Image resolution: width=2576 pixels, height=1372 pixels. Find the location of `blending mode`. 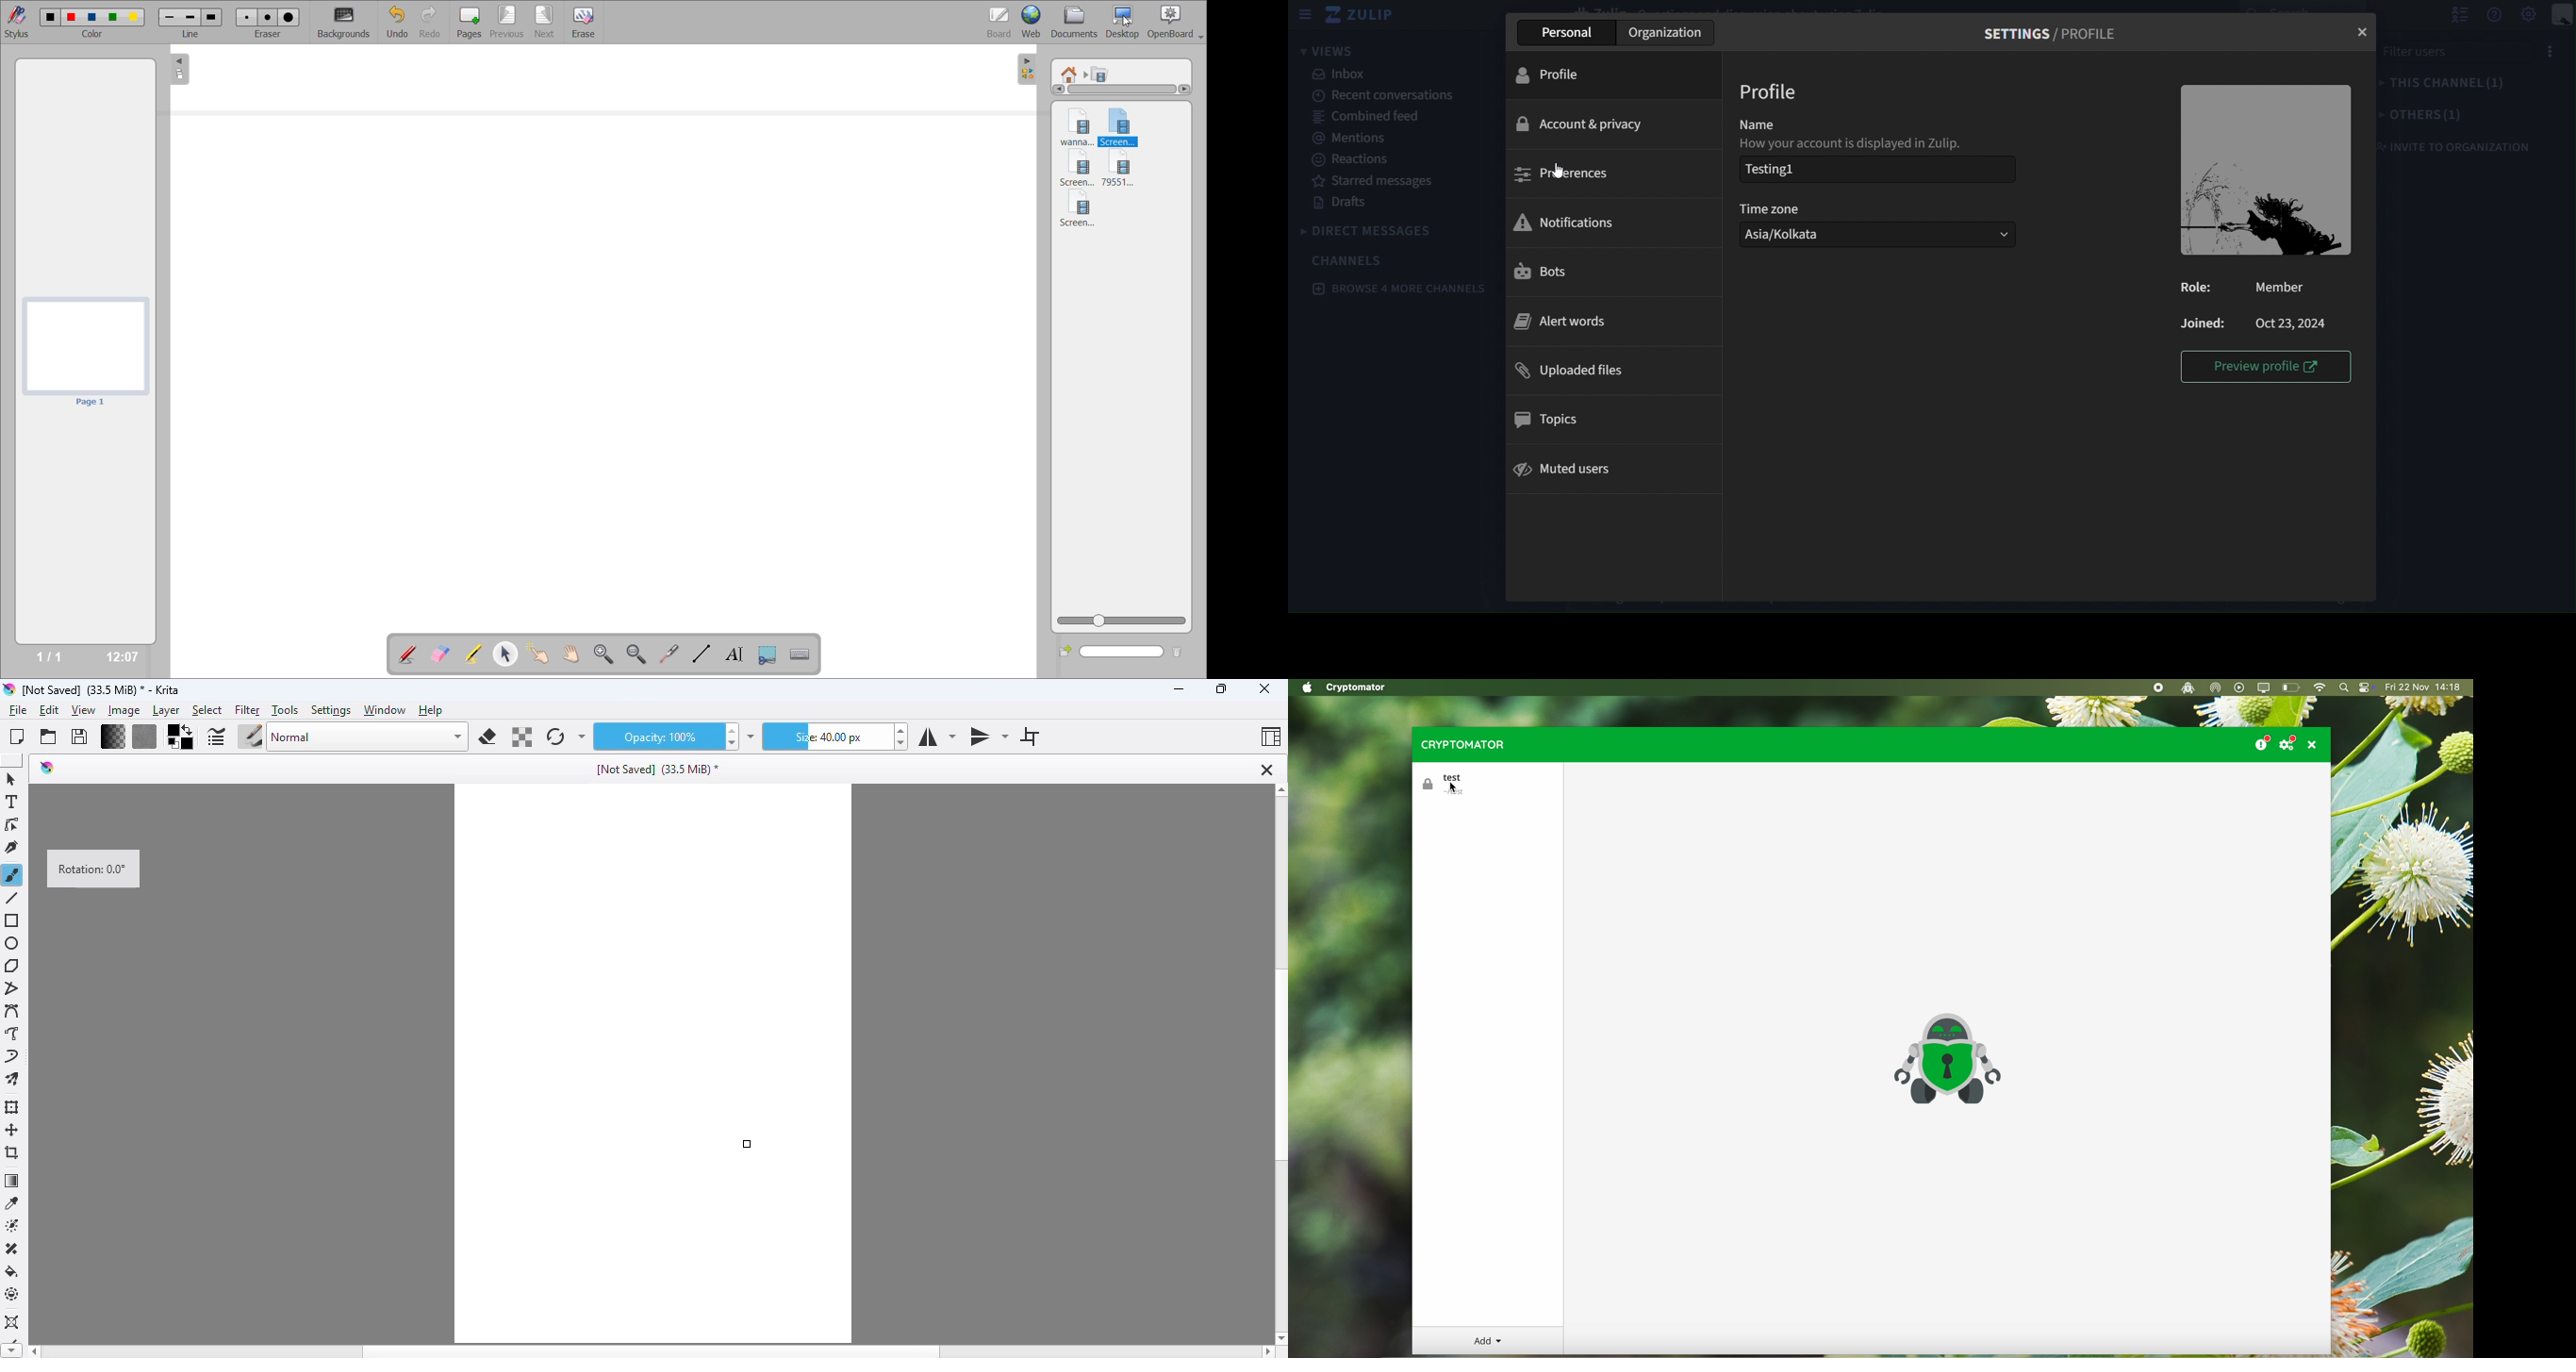

blending mode is located at coordinates (370, 737).